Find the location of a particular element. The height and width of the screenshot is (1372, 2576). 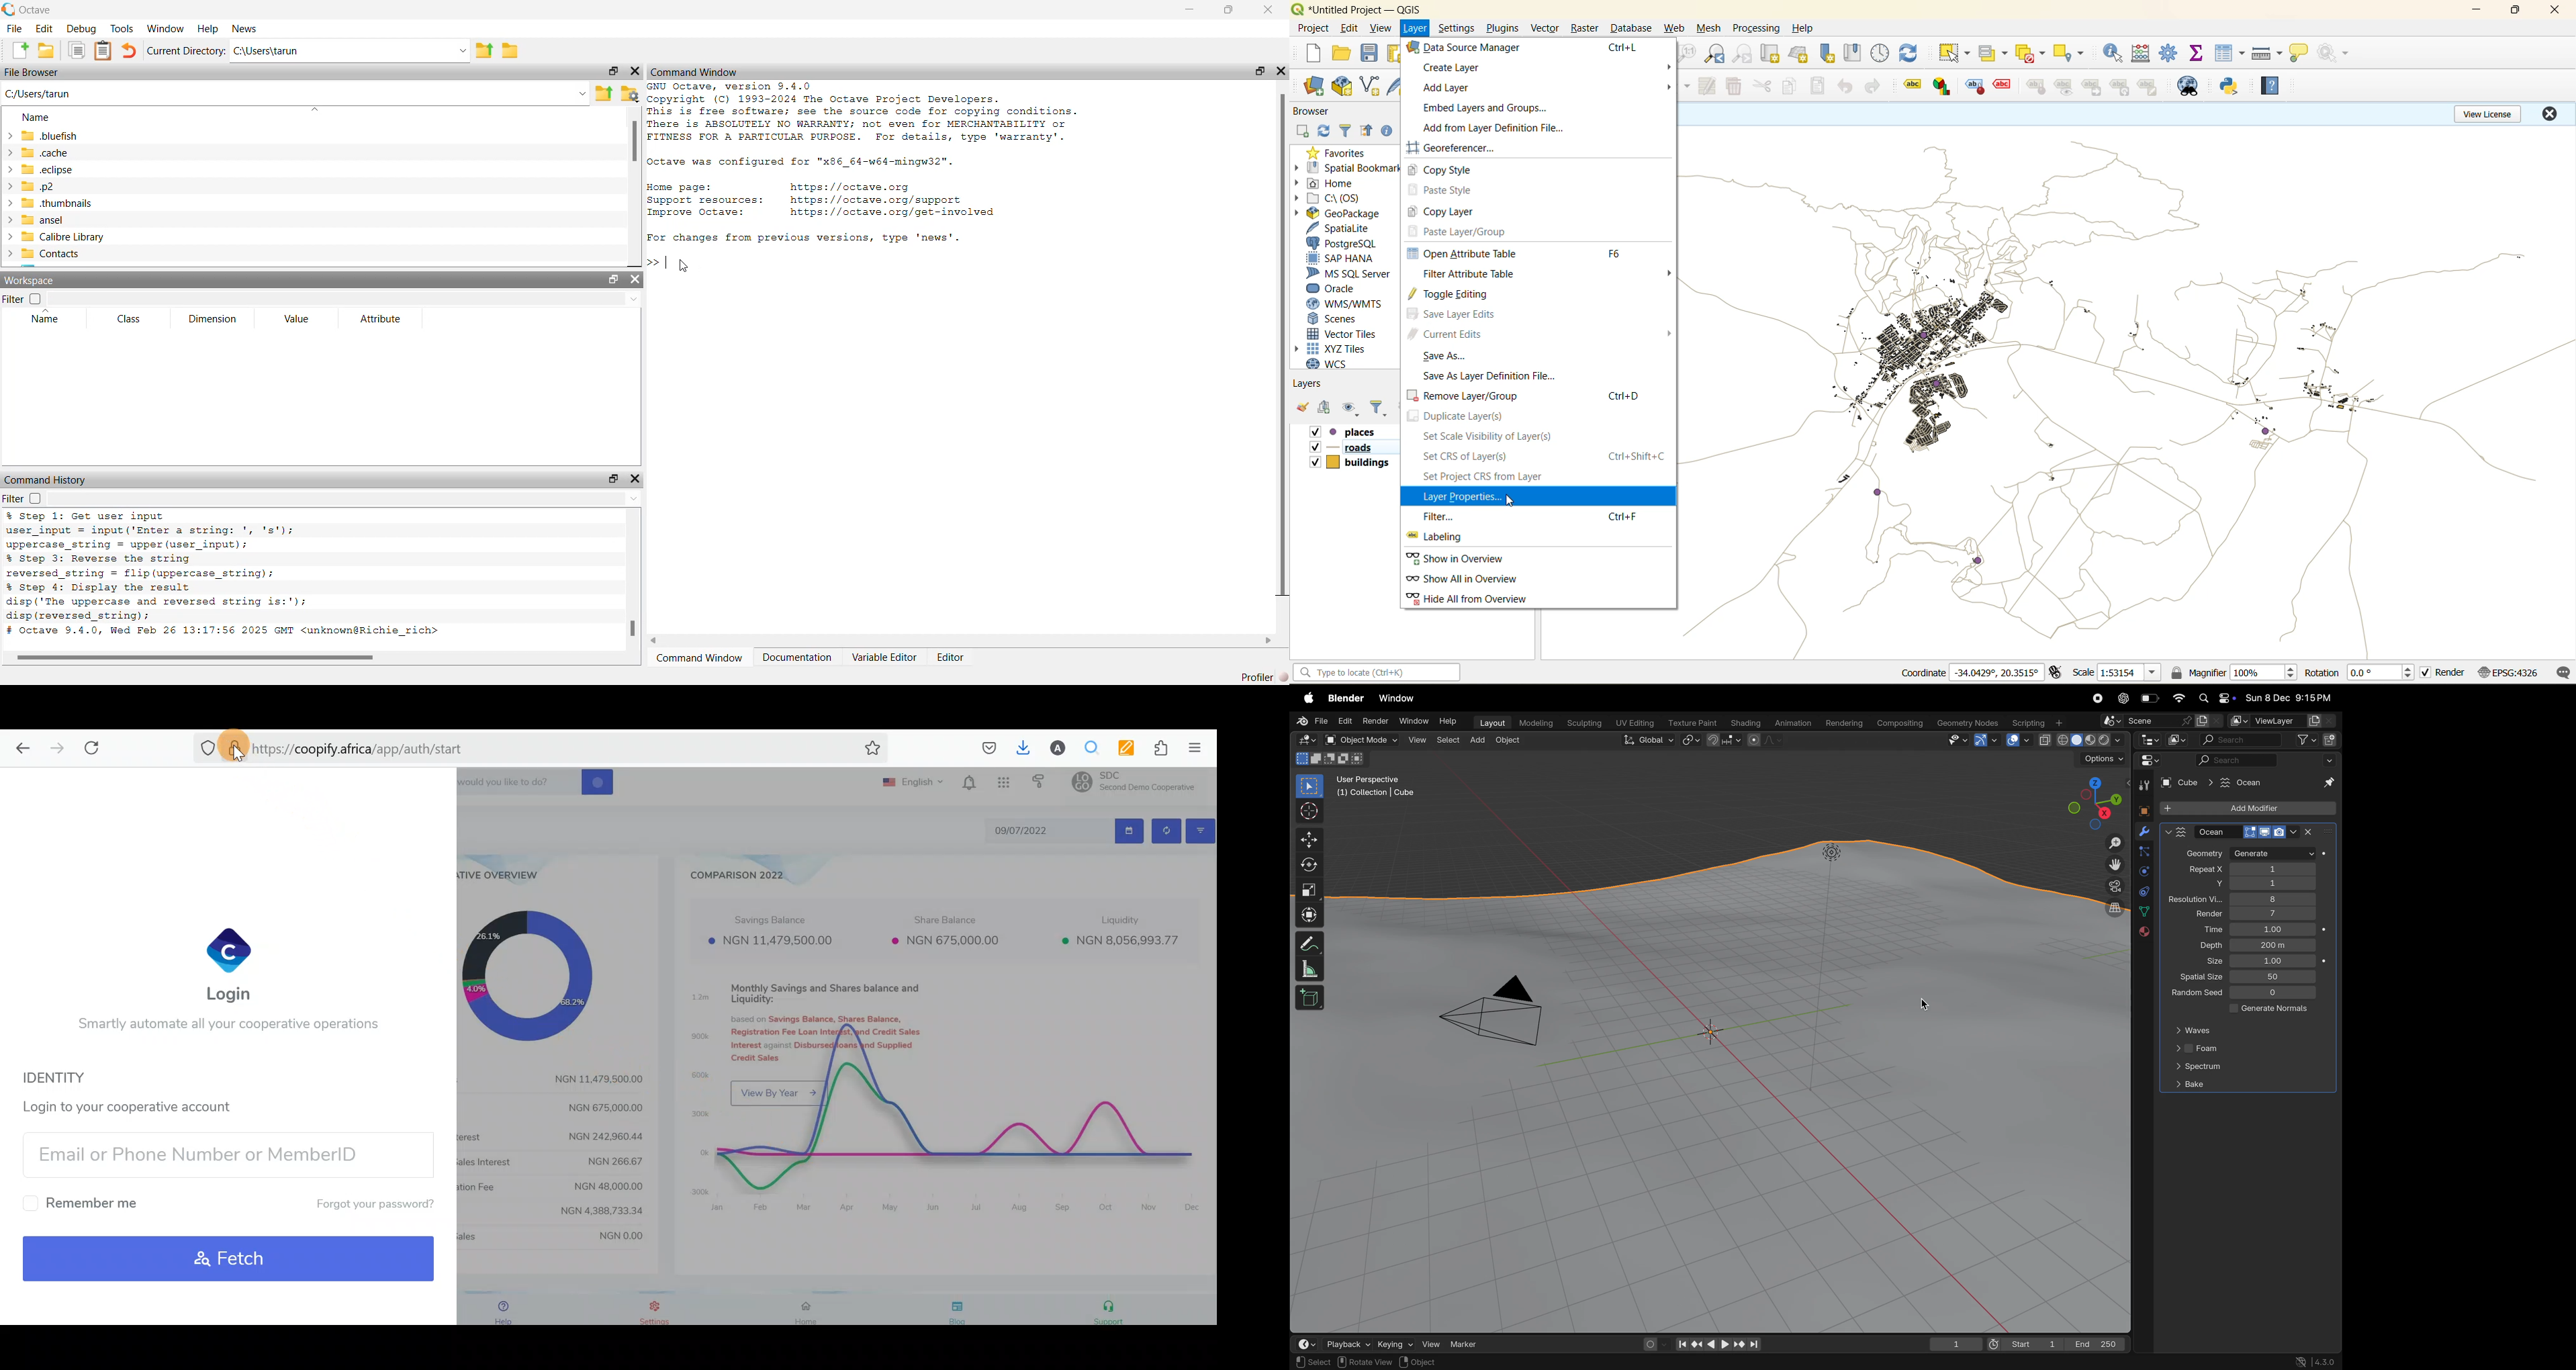

labeling is located at coordinates (1445, 537).